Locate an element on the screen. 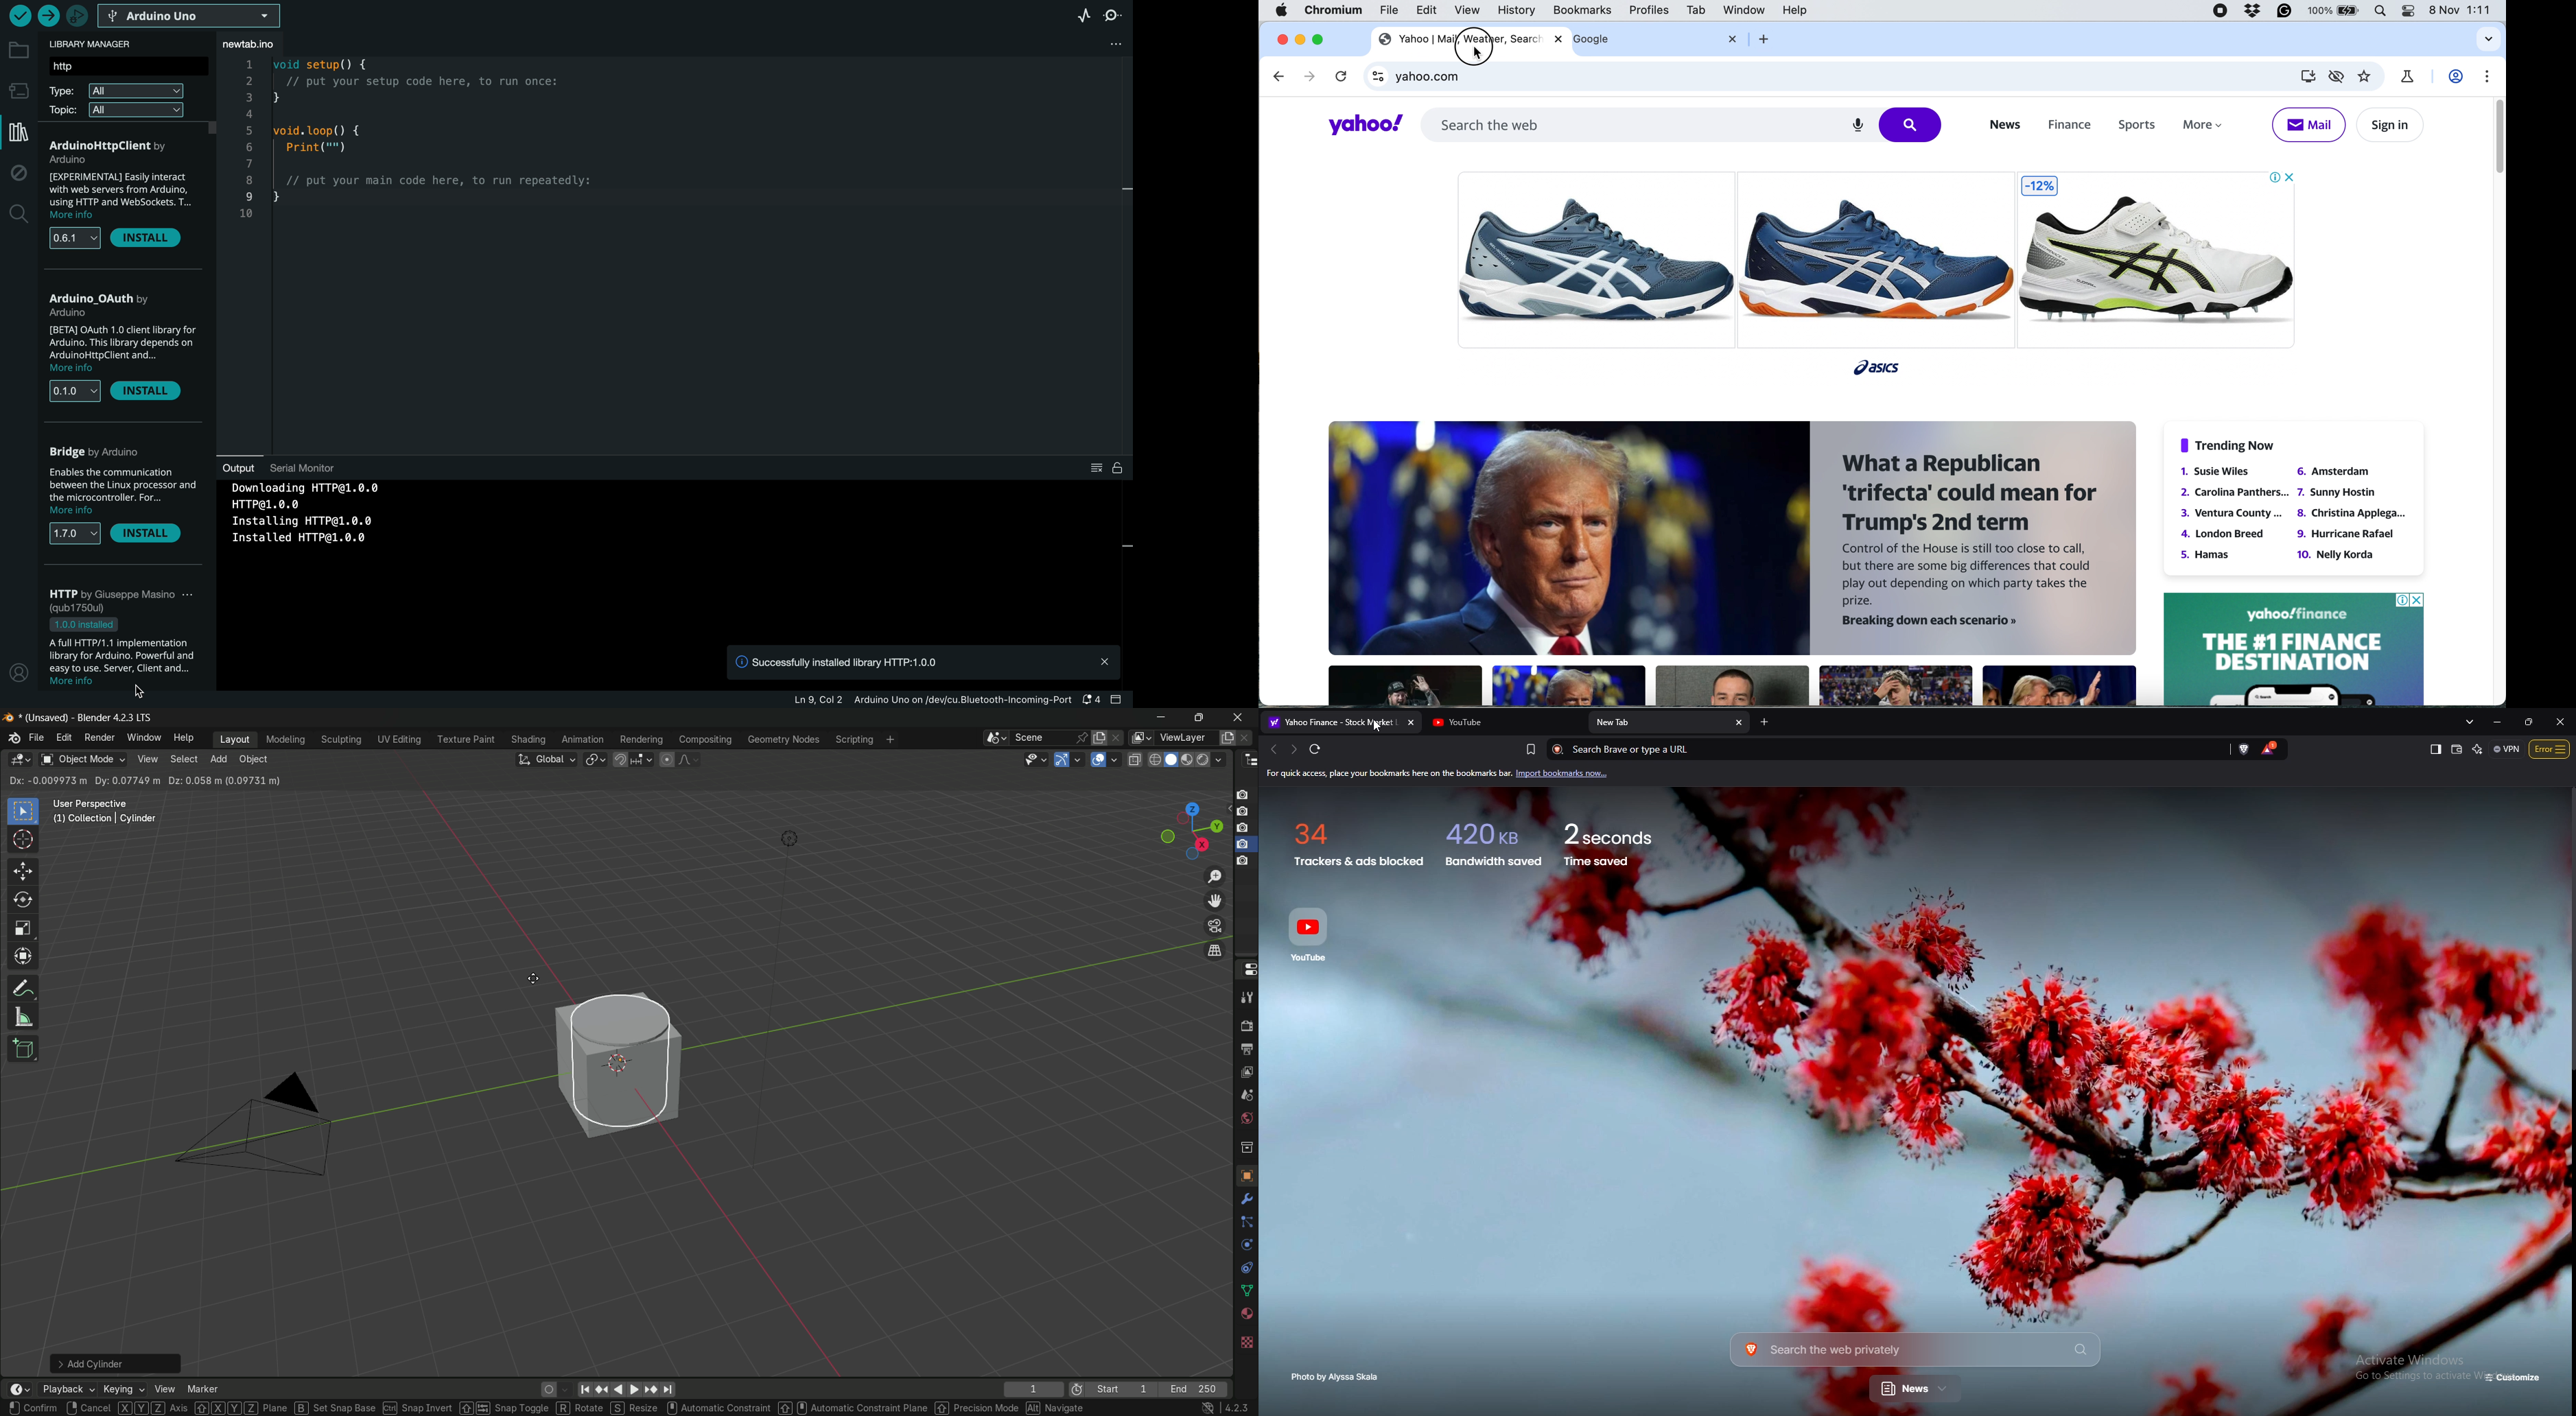  photo by Alyssa Skala is located at coordinates (1339, 1377).